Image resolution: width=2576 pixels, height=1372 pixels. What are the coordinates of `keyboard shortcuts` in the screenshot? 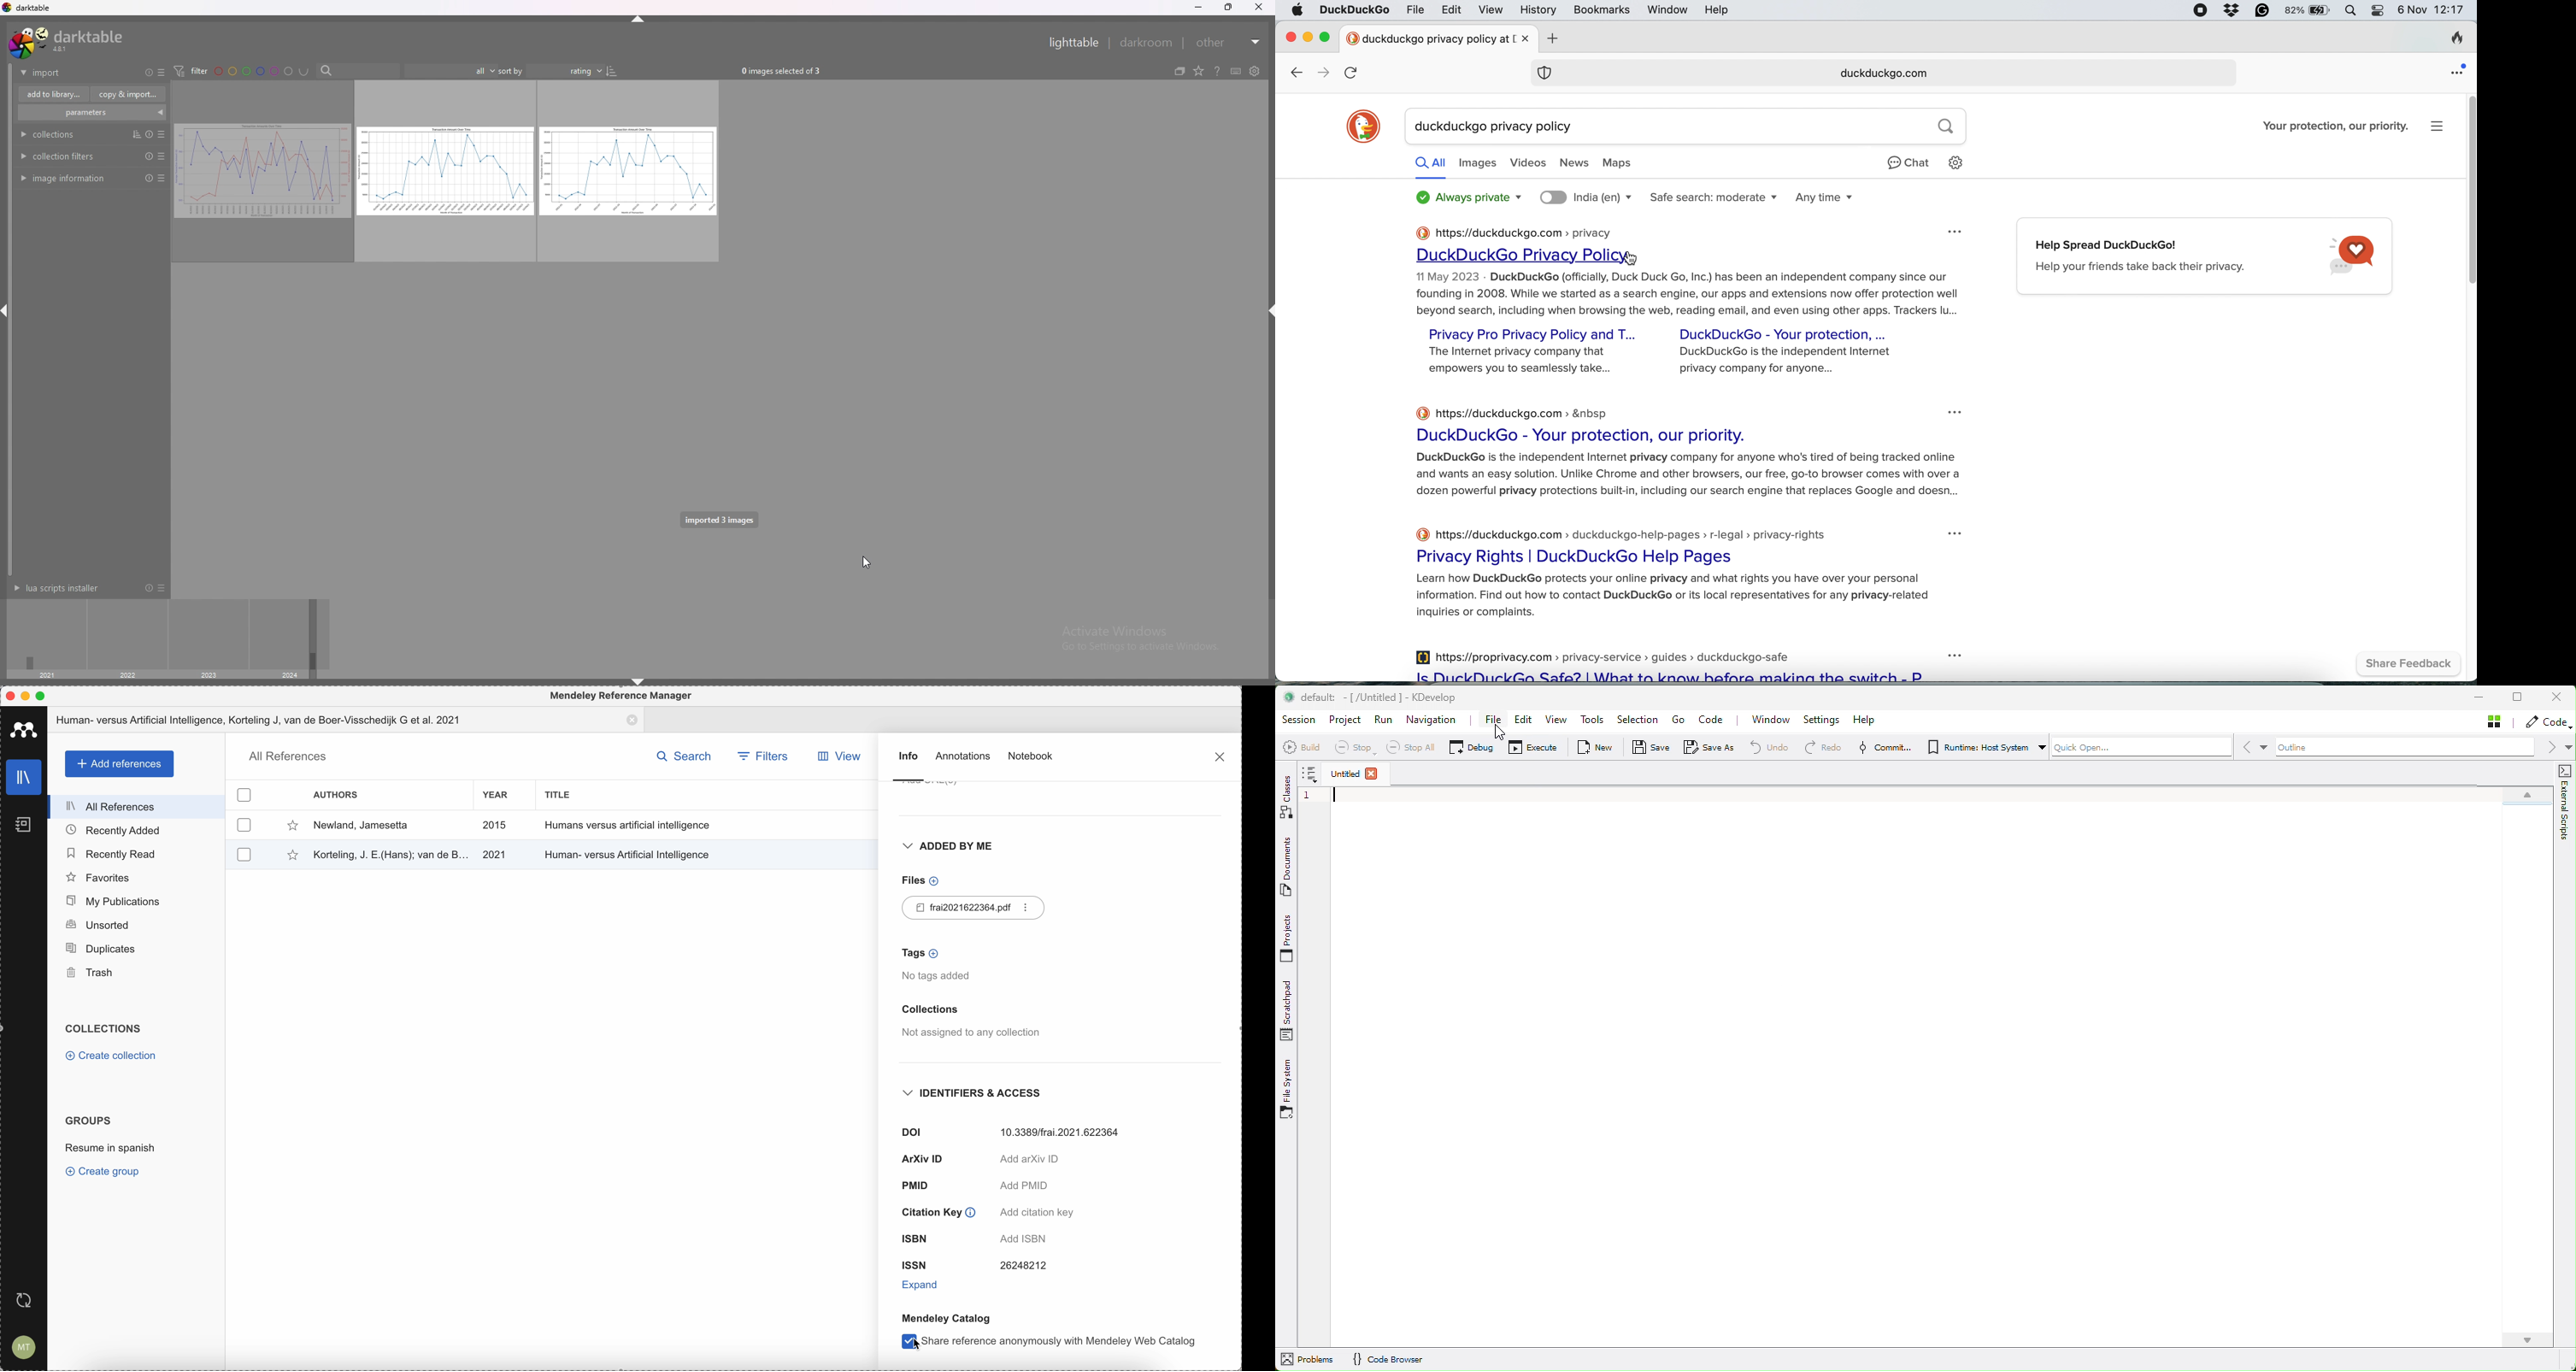 It's located at (1236, 72).